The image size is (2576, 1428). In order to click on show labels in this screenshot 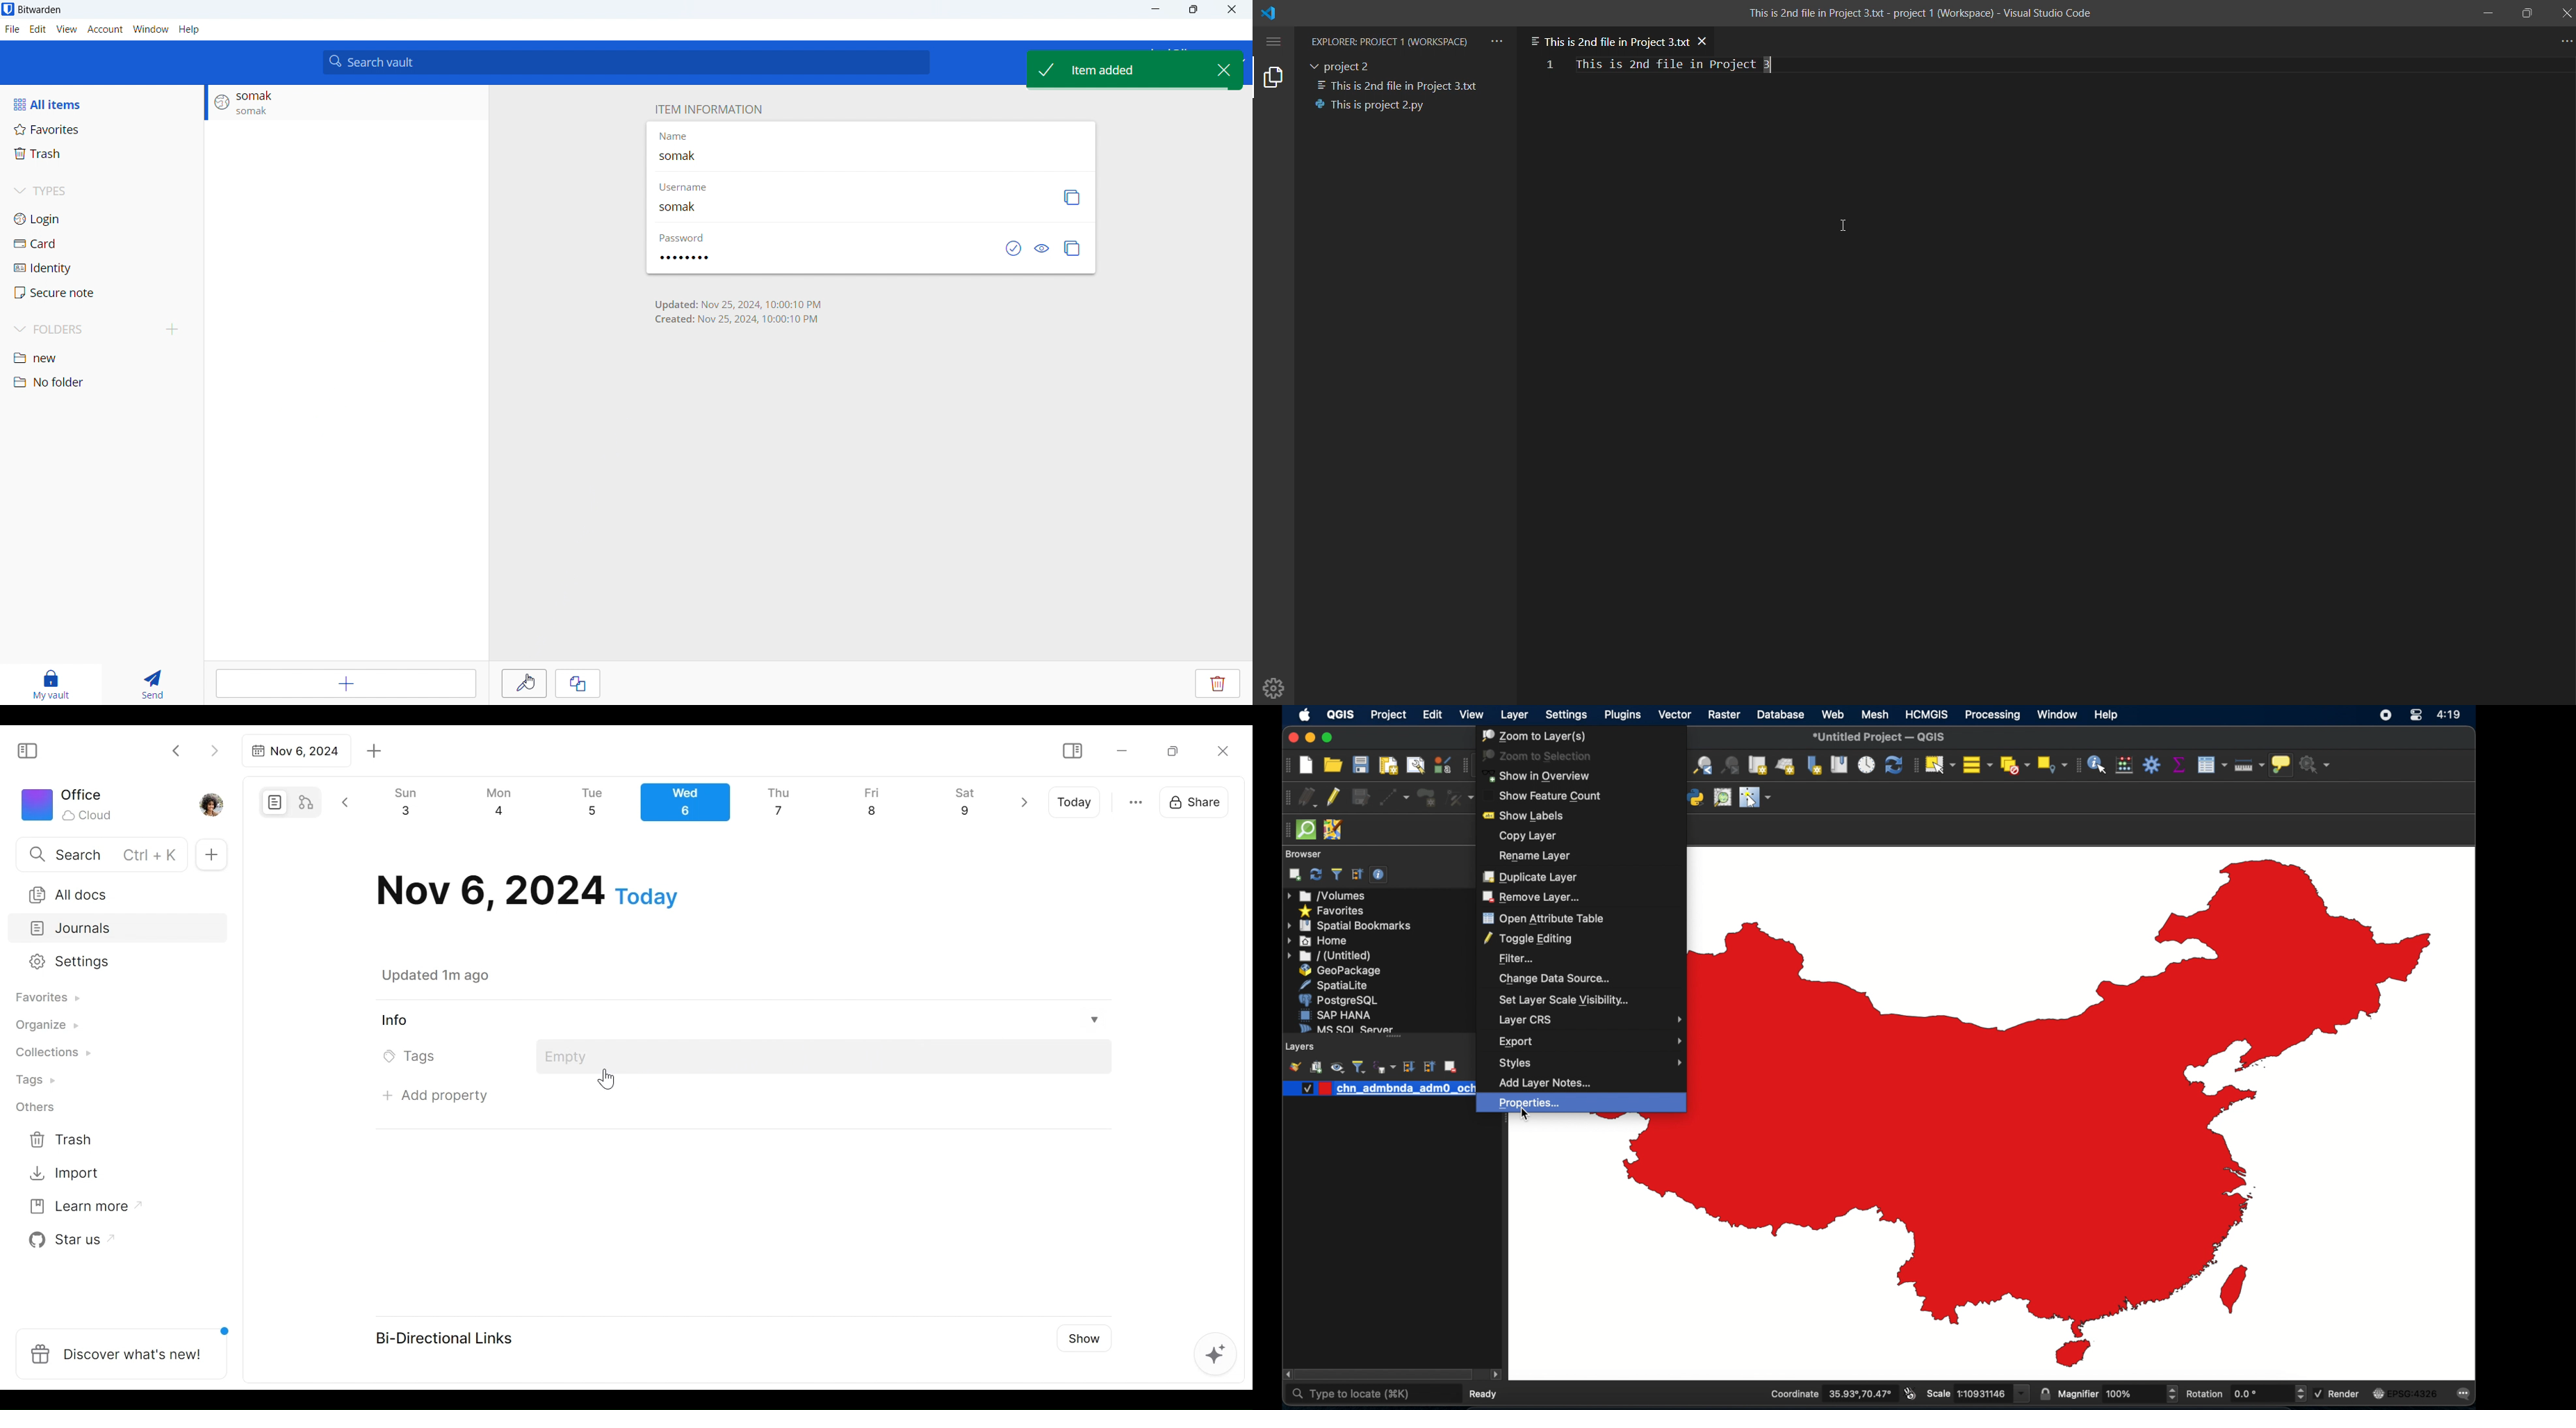, I will do `click(1527, 816)`.